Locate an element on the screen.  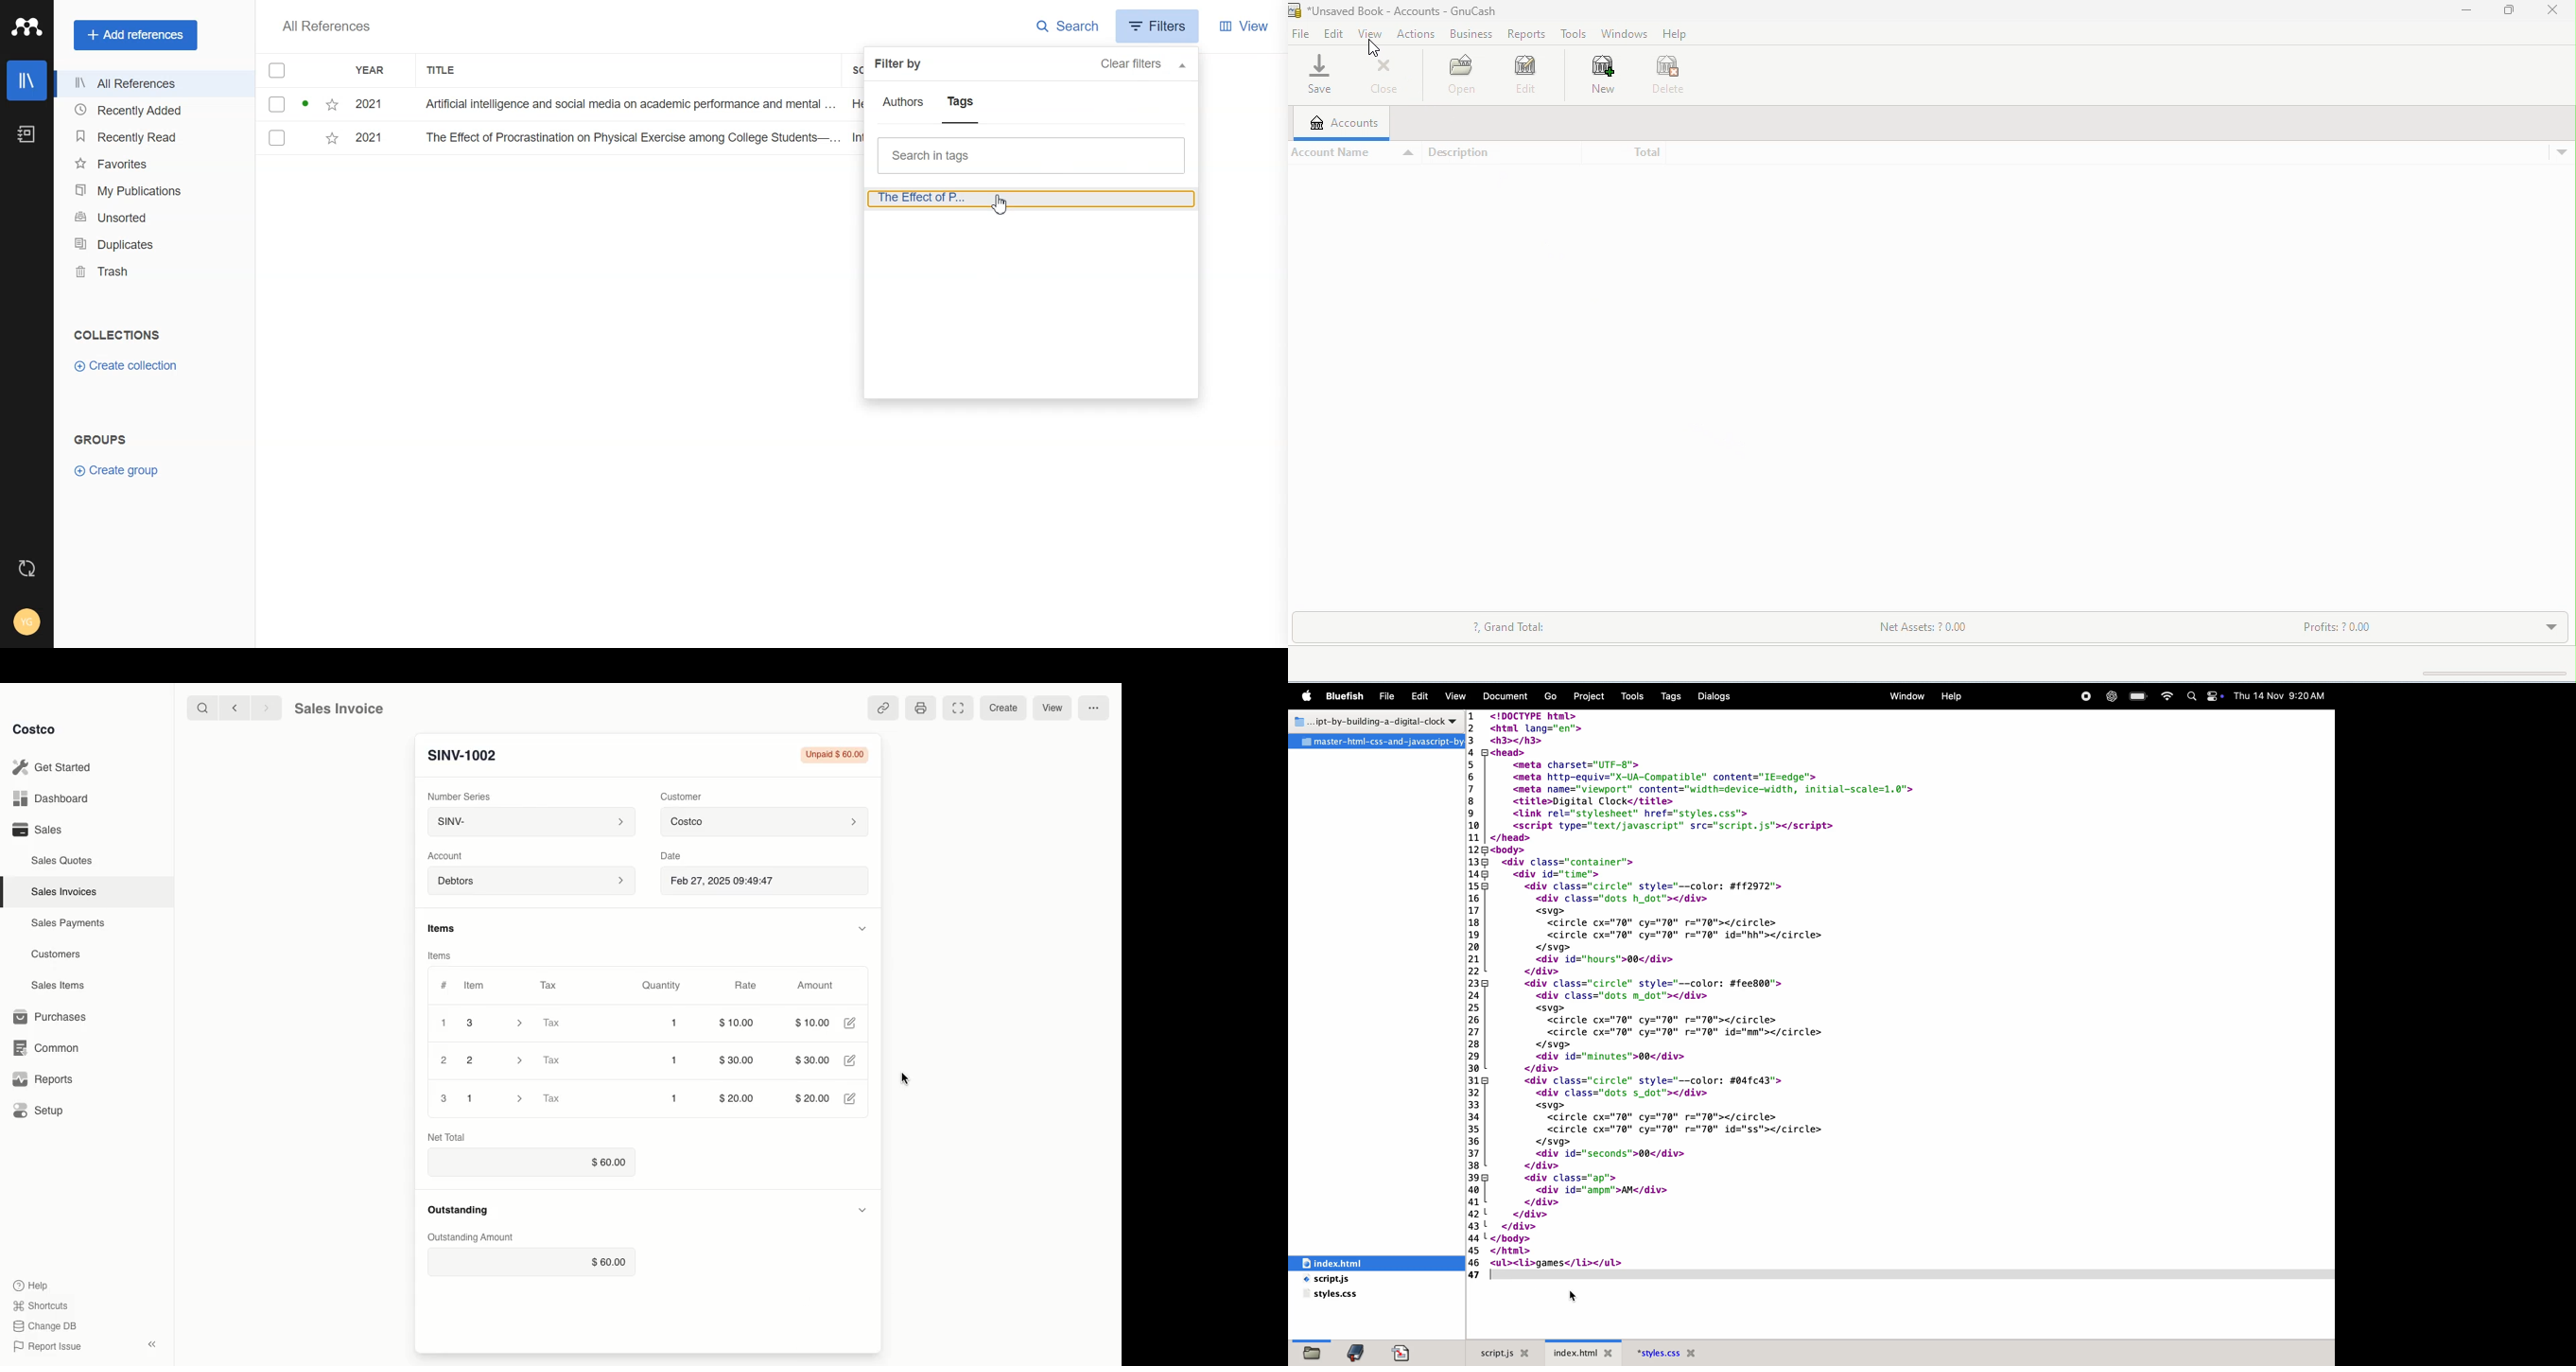
Reports is located at coordinates (41, 1079).